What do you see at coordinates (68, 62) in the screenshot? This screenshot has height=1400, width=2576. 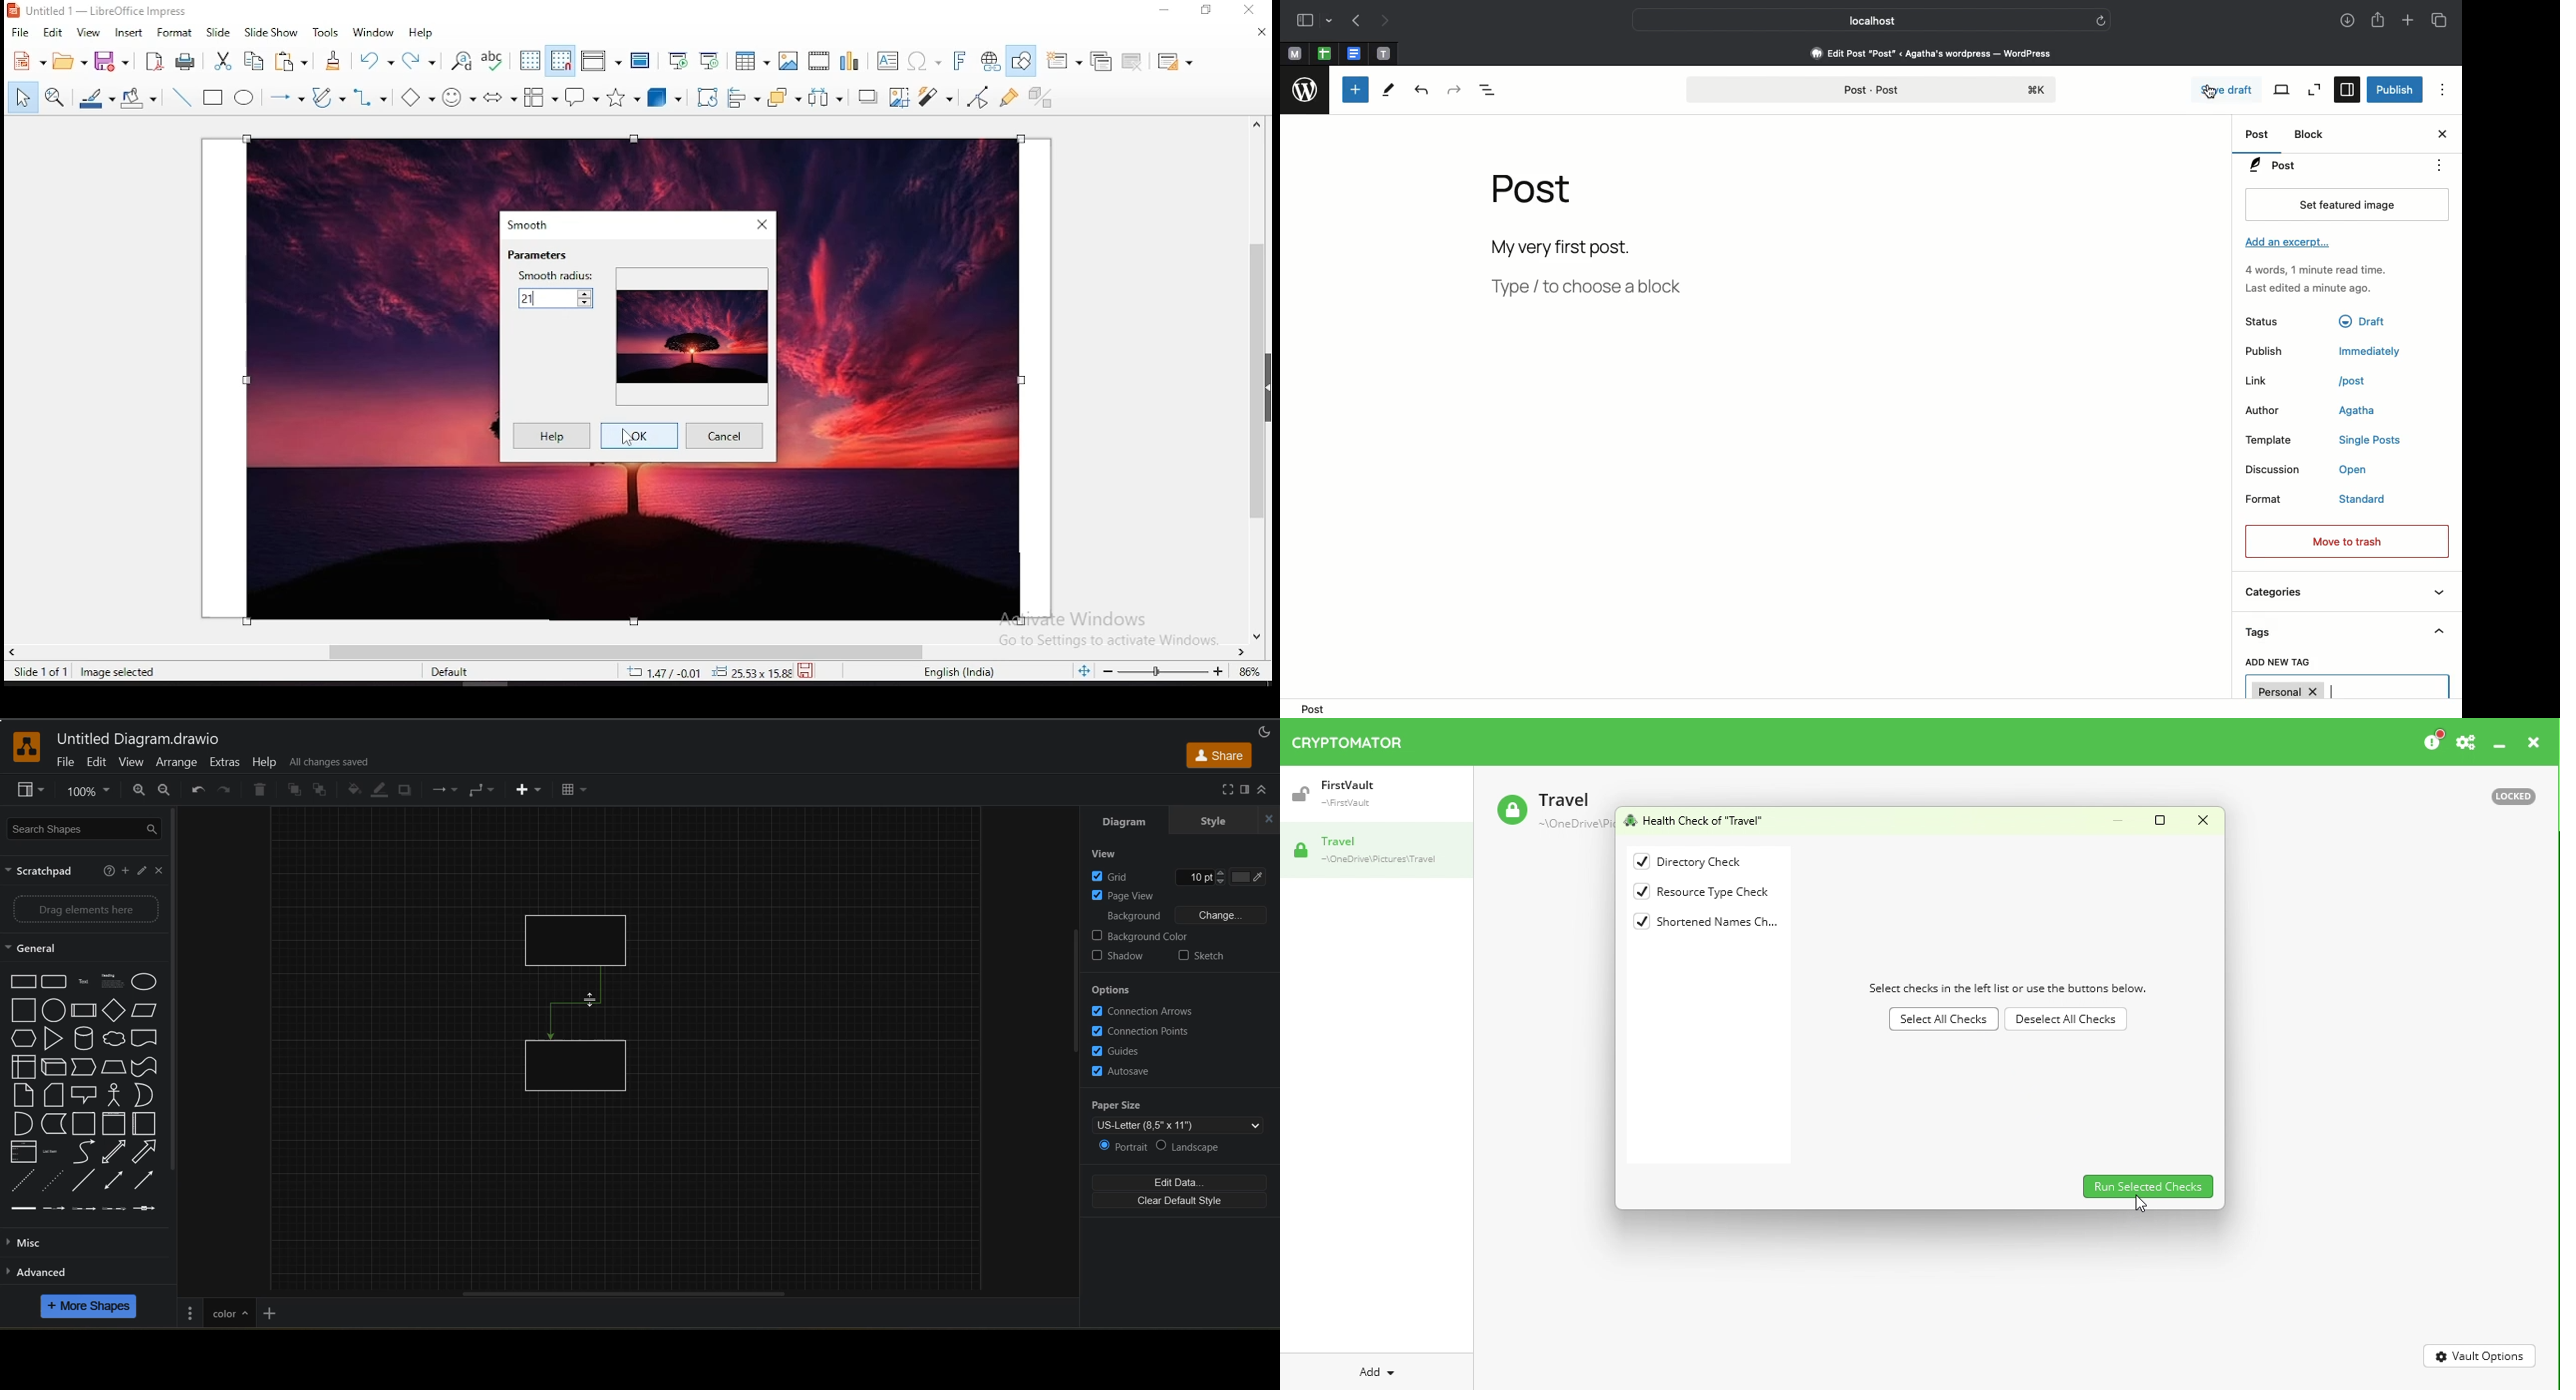 I see `open` at bounding box center [68, 62].